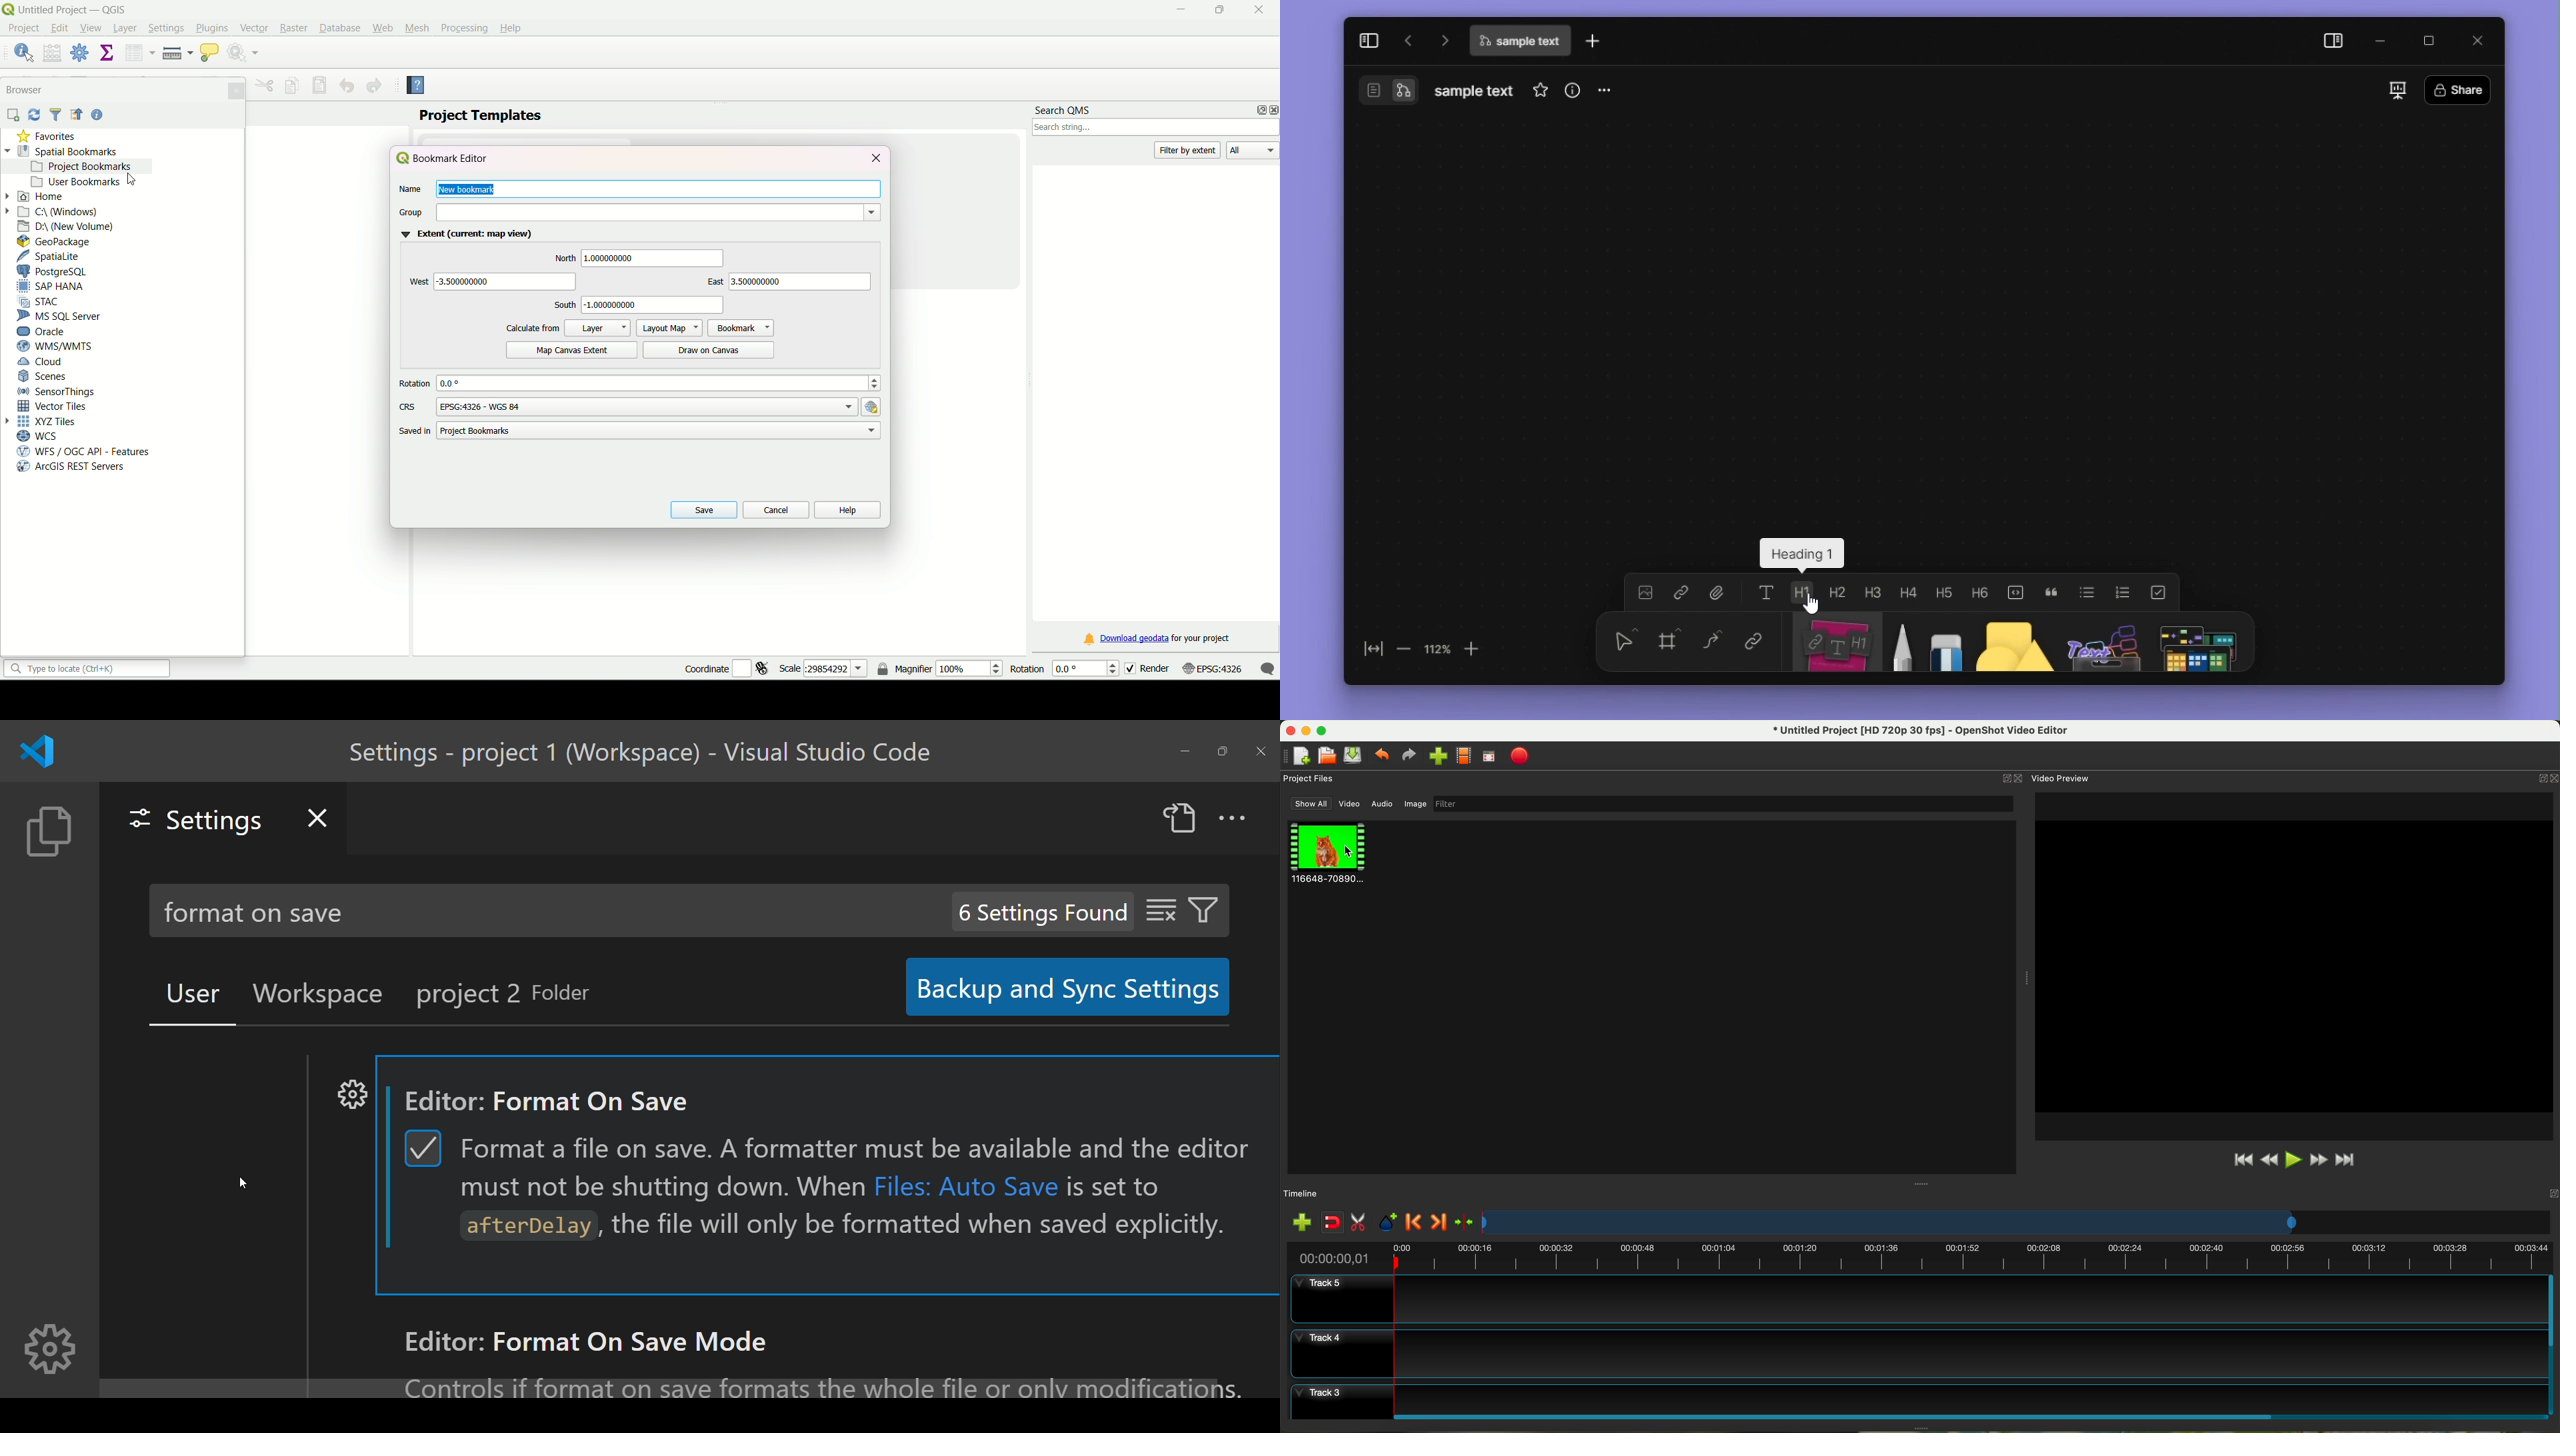 The width and height of the screenshot is (2576, 1456). I want to click on image, so click(1415, 805).